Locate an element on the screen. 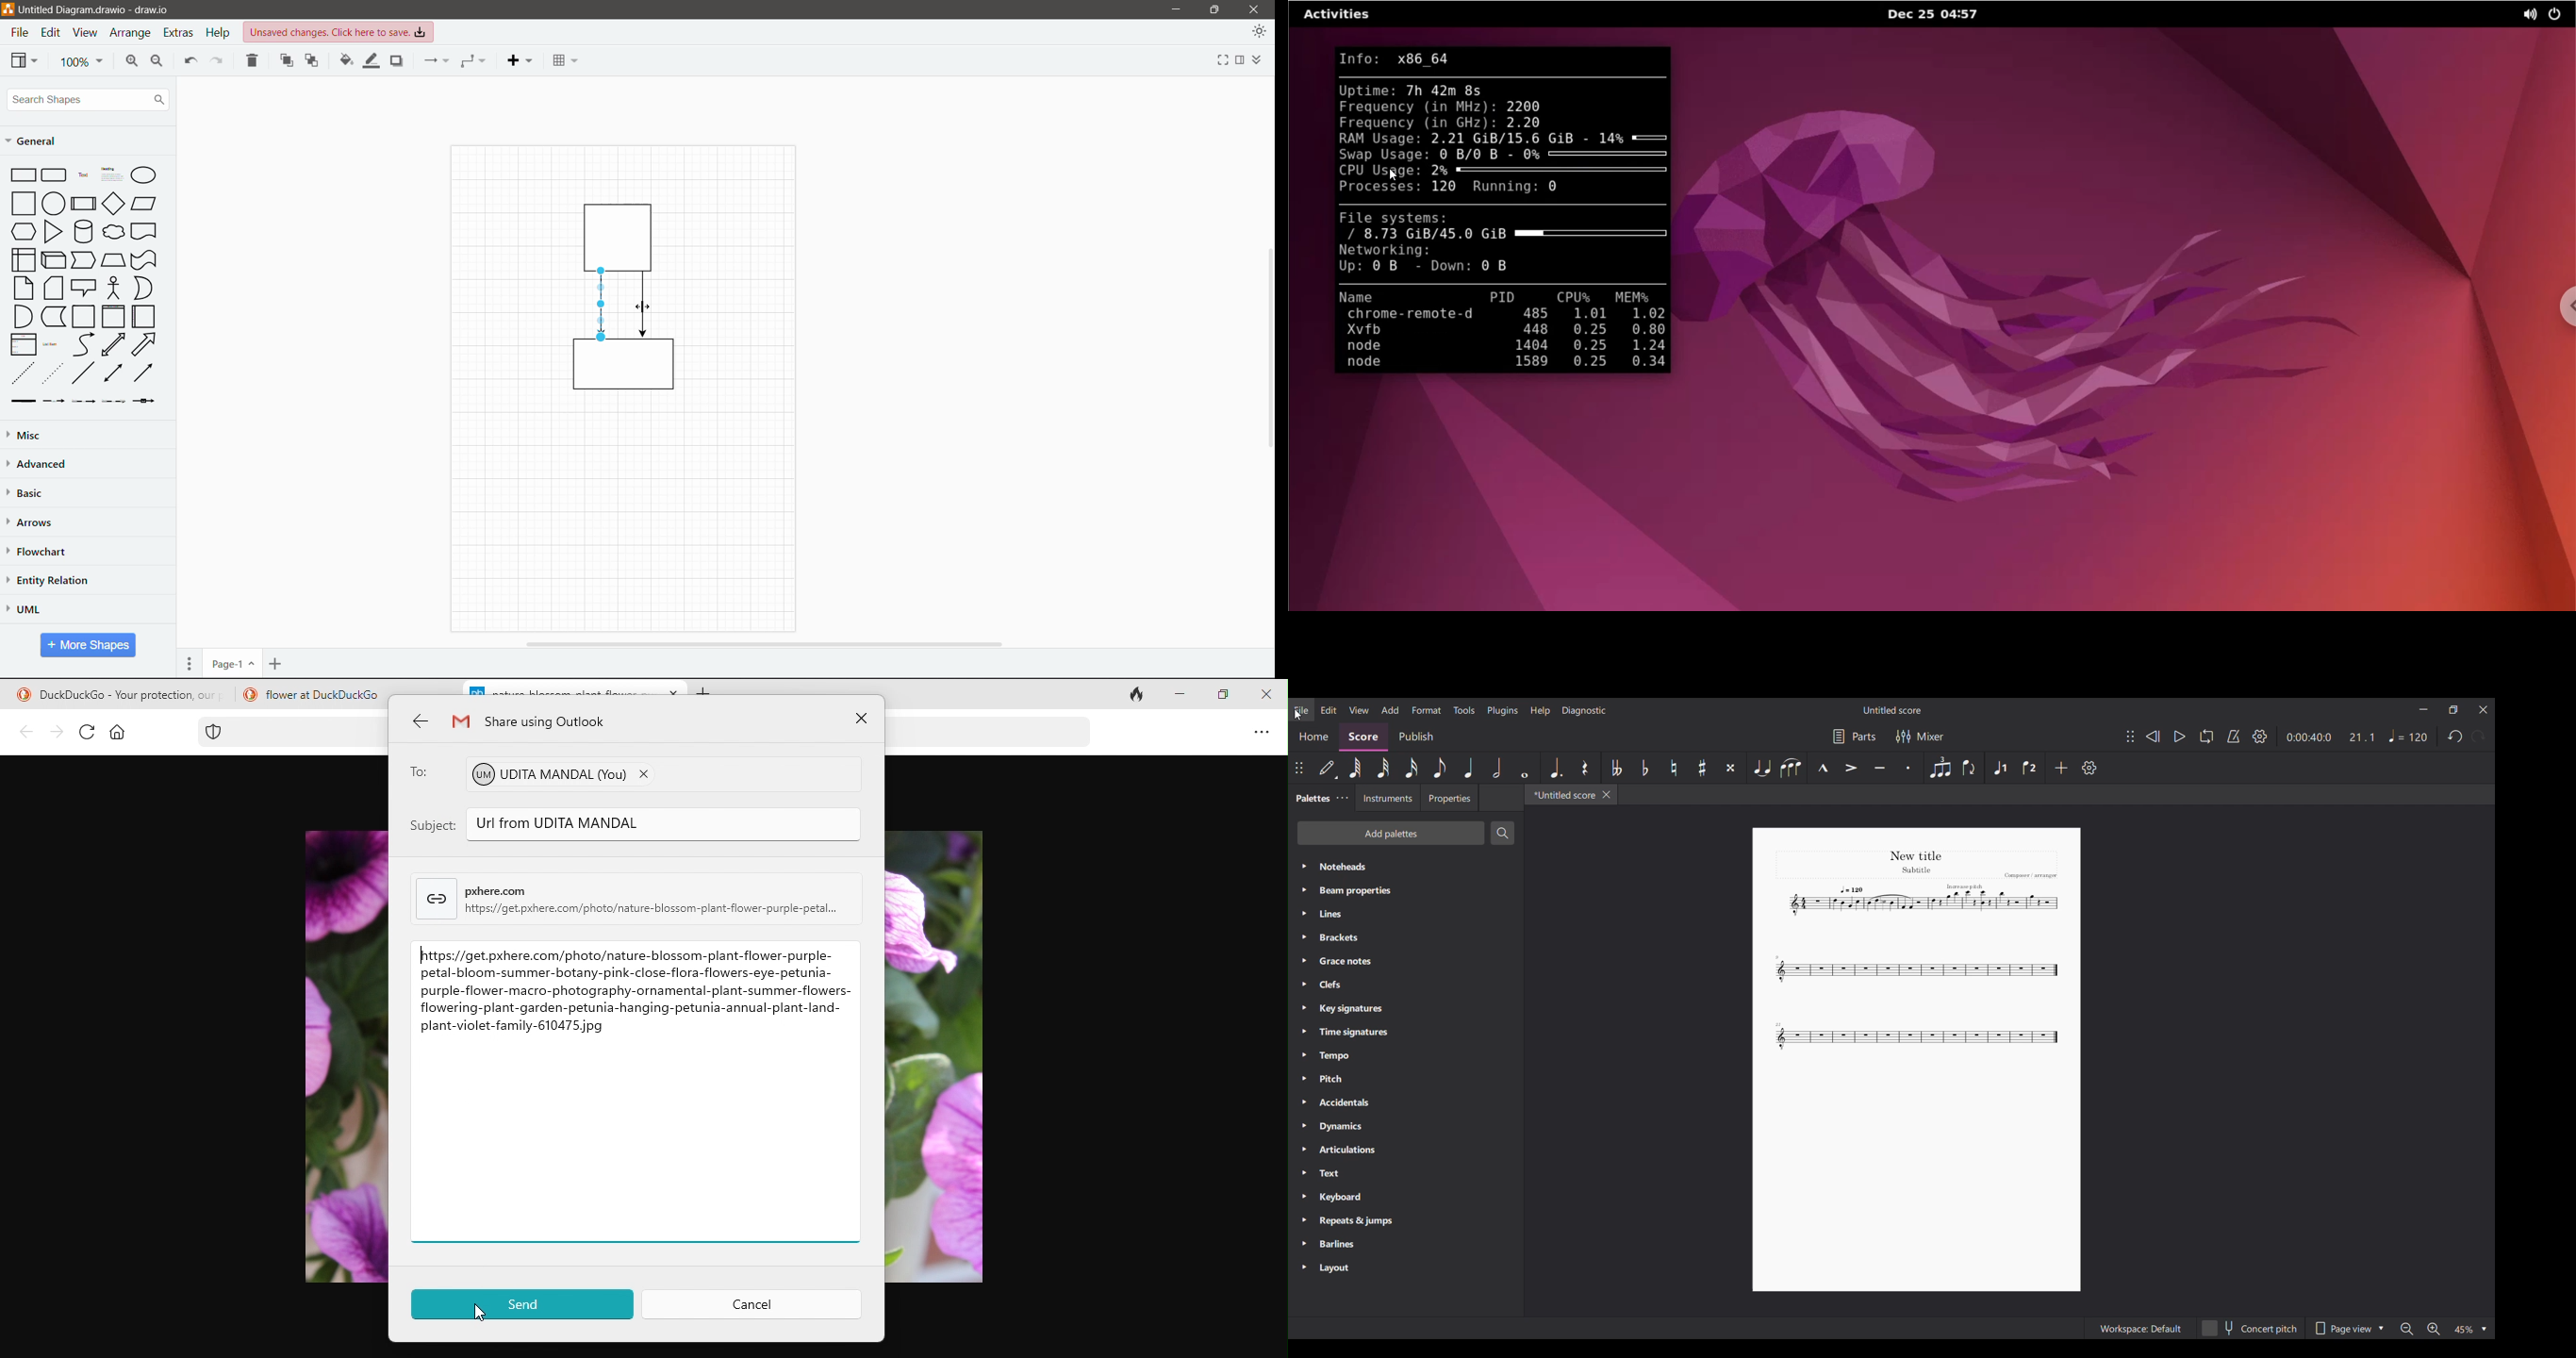 The image size is (2576, 1372). Whole note is located at coordinates (1524, 768).